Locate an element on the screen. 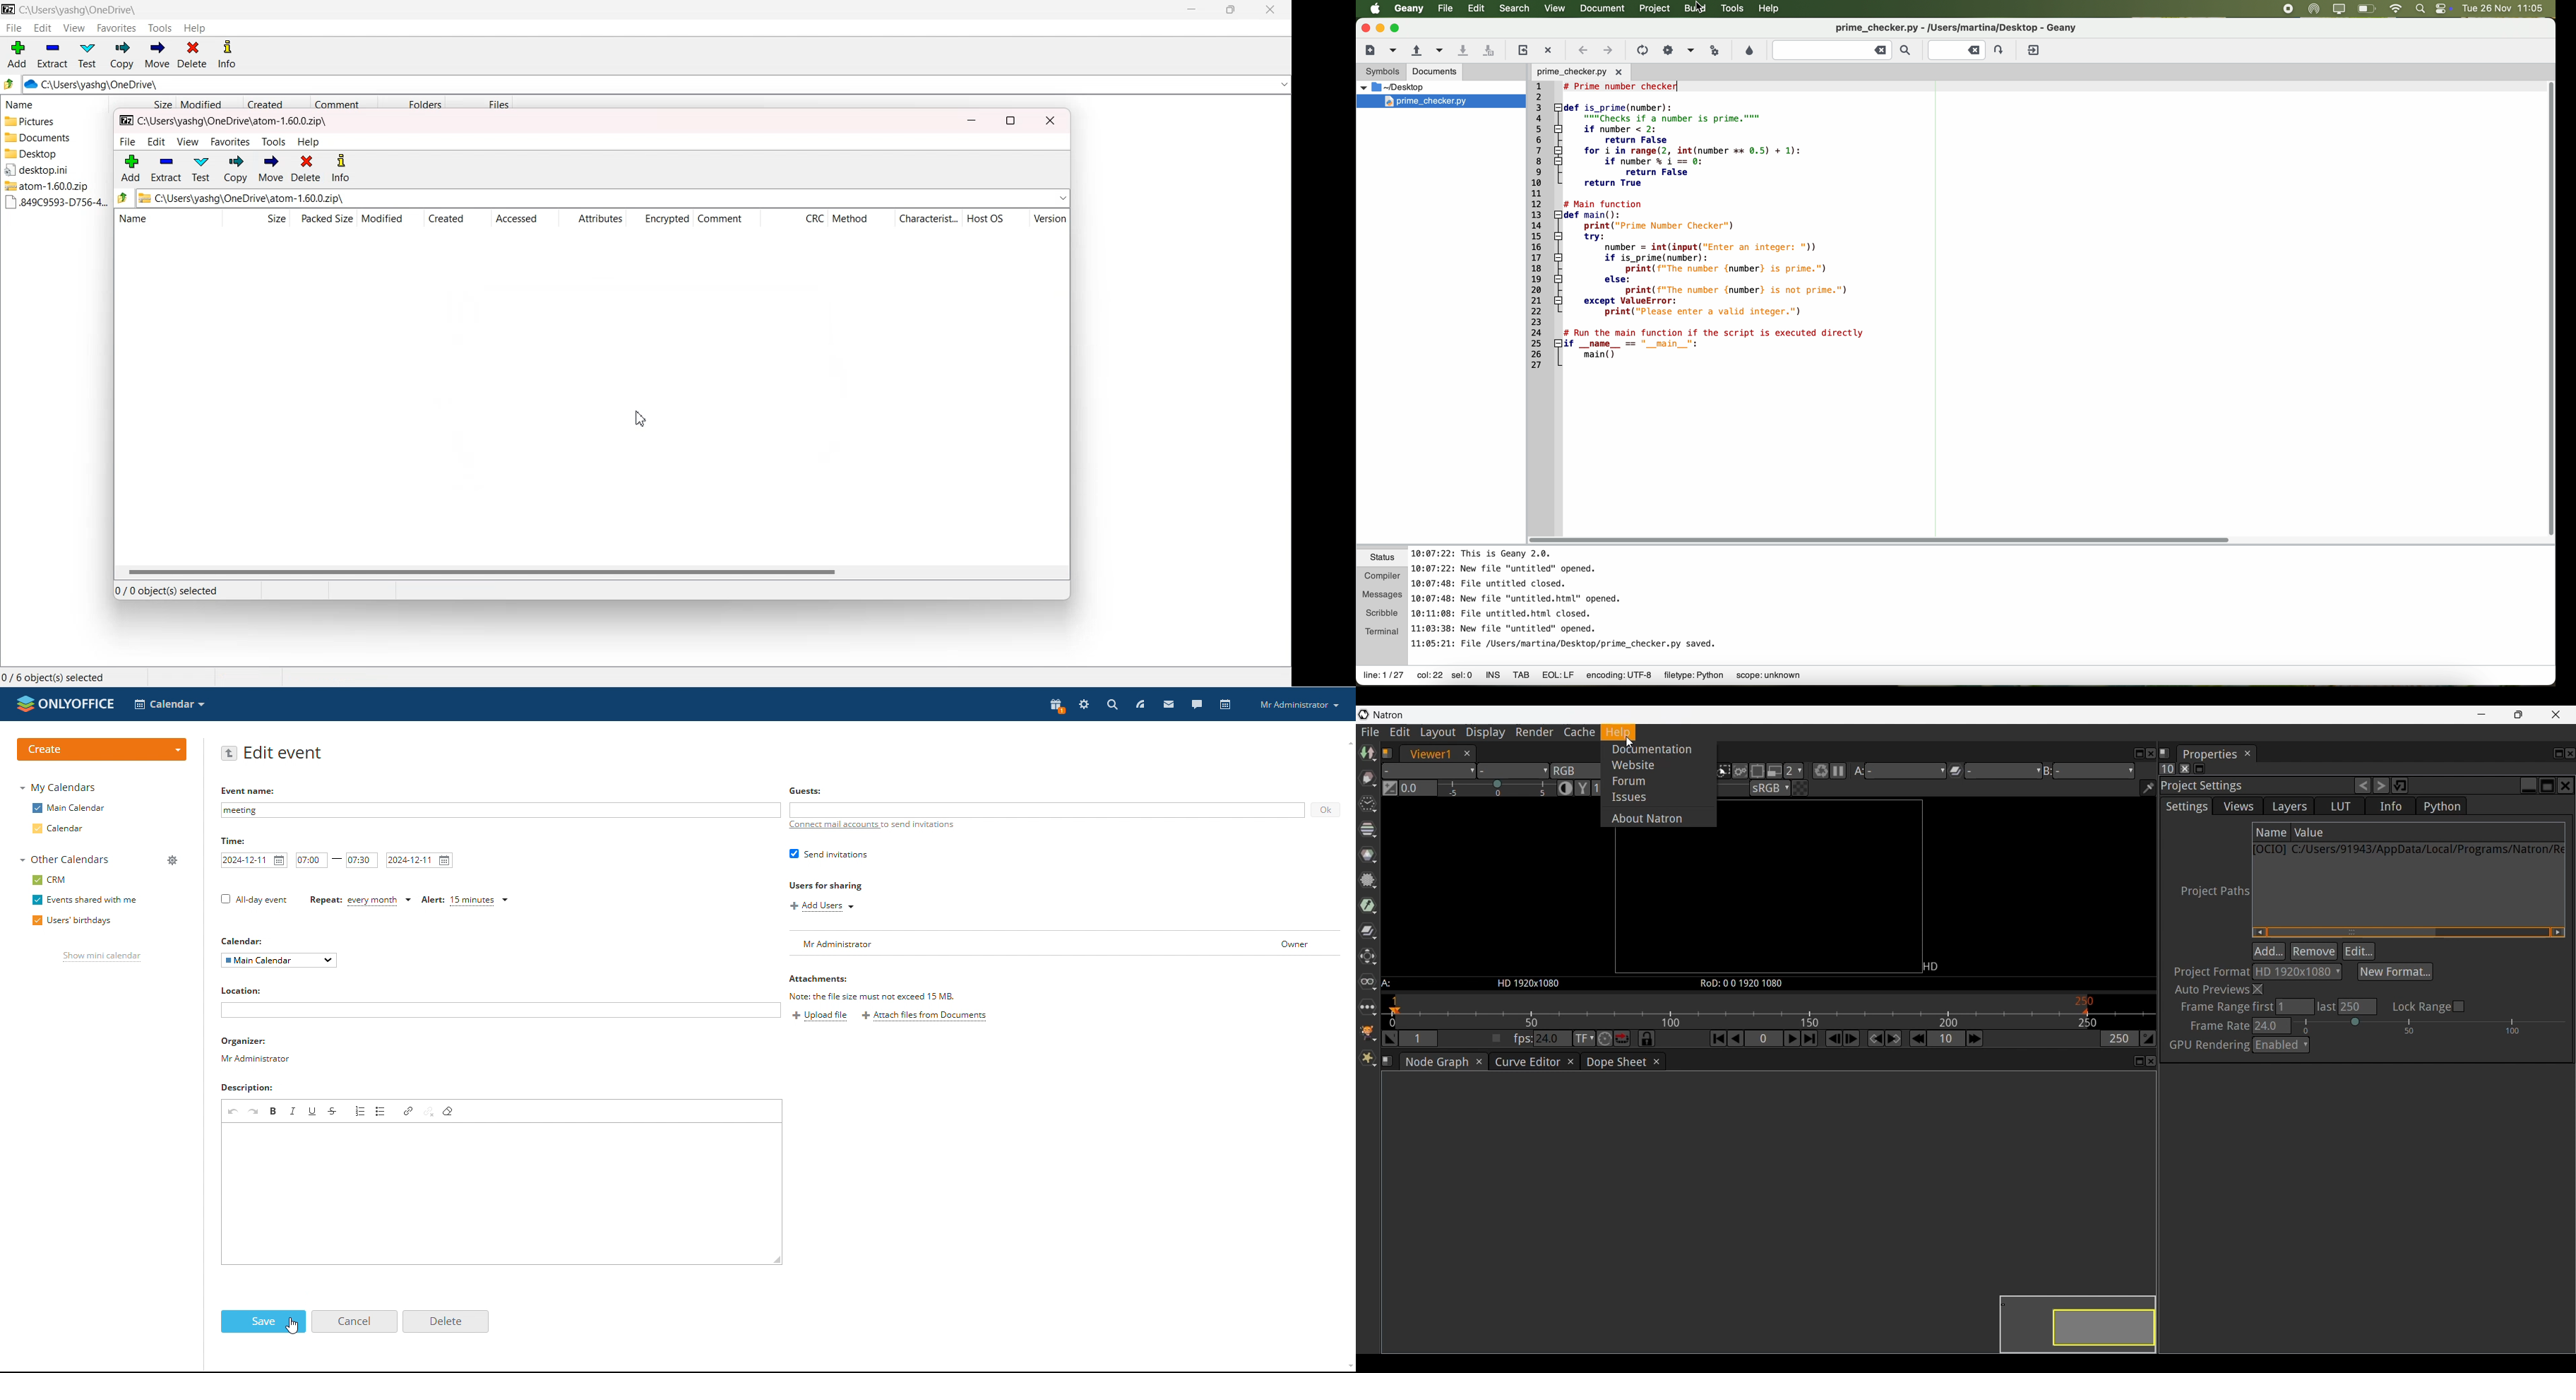  Pictures file is located at coordinates (52, 122).